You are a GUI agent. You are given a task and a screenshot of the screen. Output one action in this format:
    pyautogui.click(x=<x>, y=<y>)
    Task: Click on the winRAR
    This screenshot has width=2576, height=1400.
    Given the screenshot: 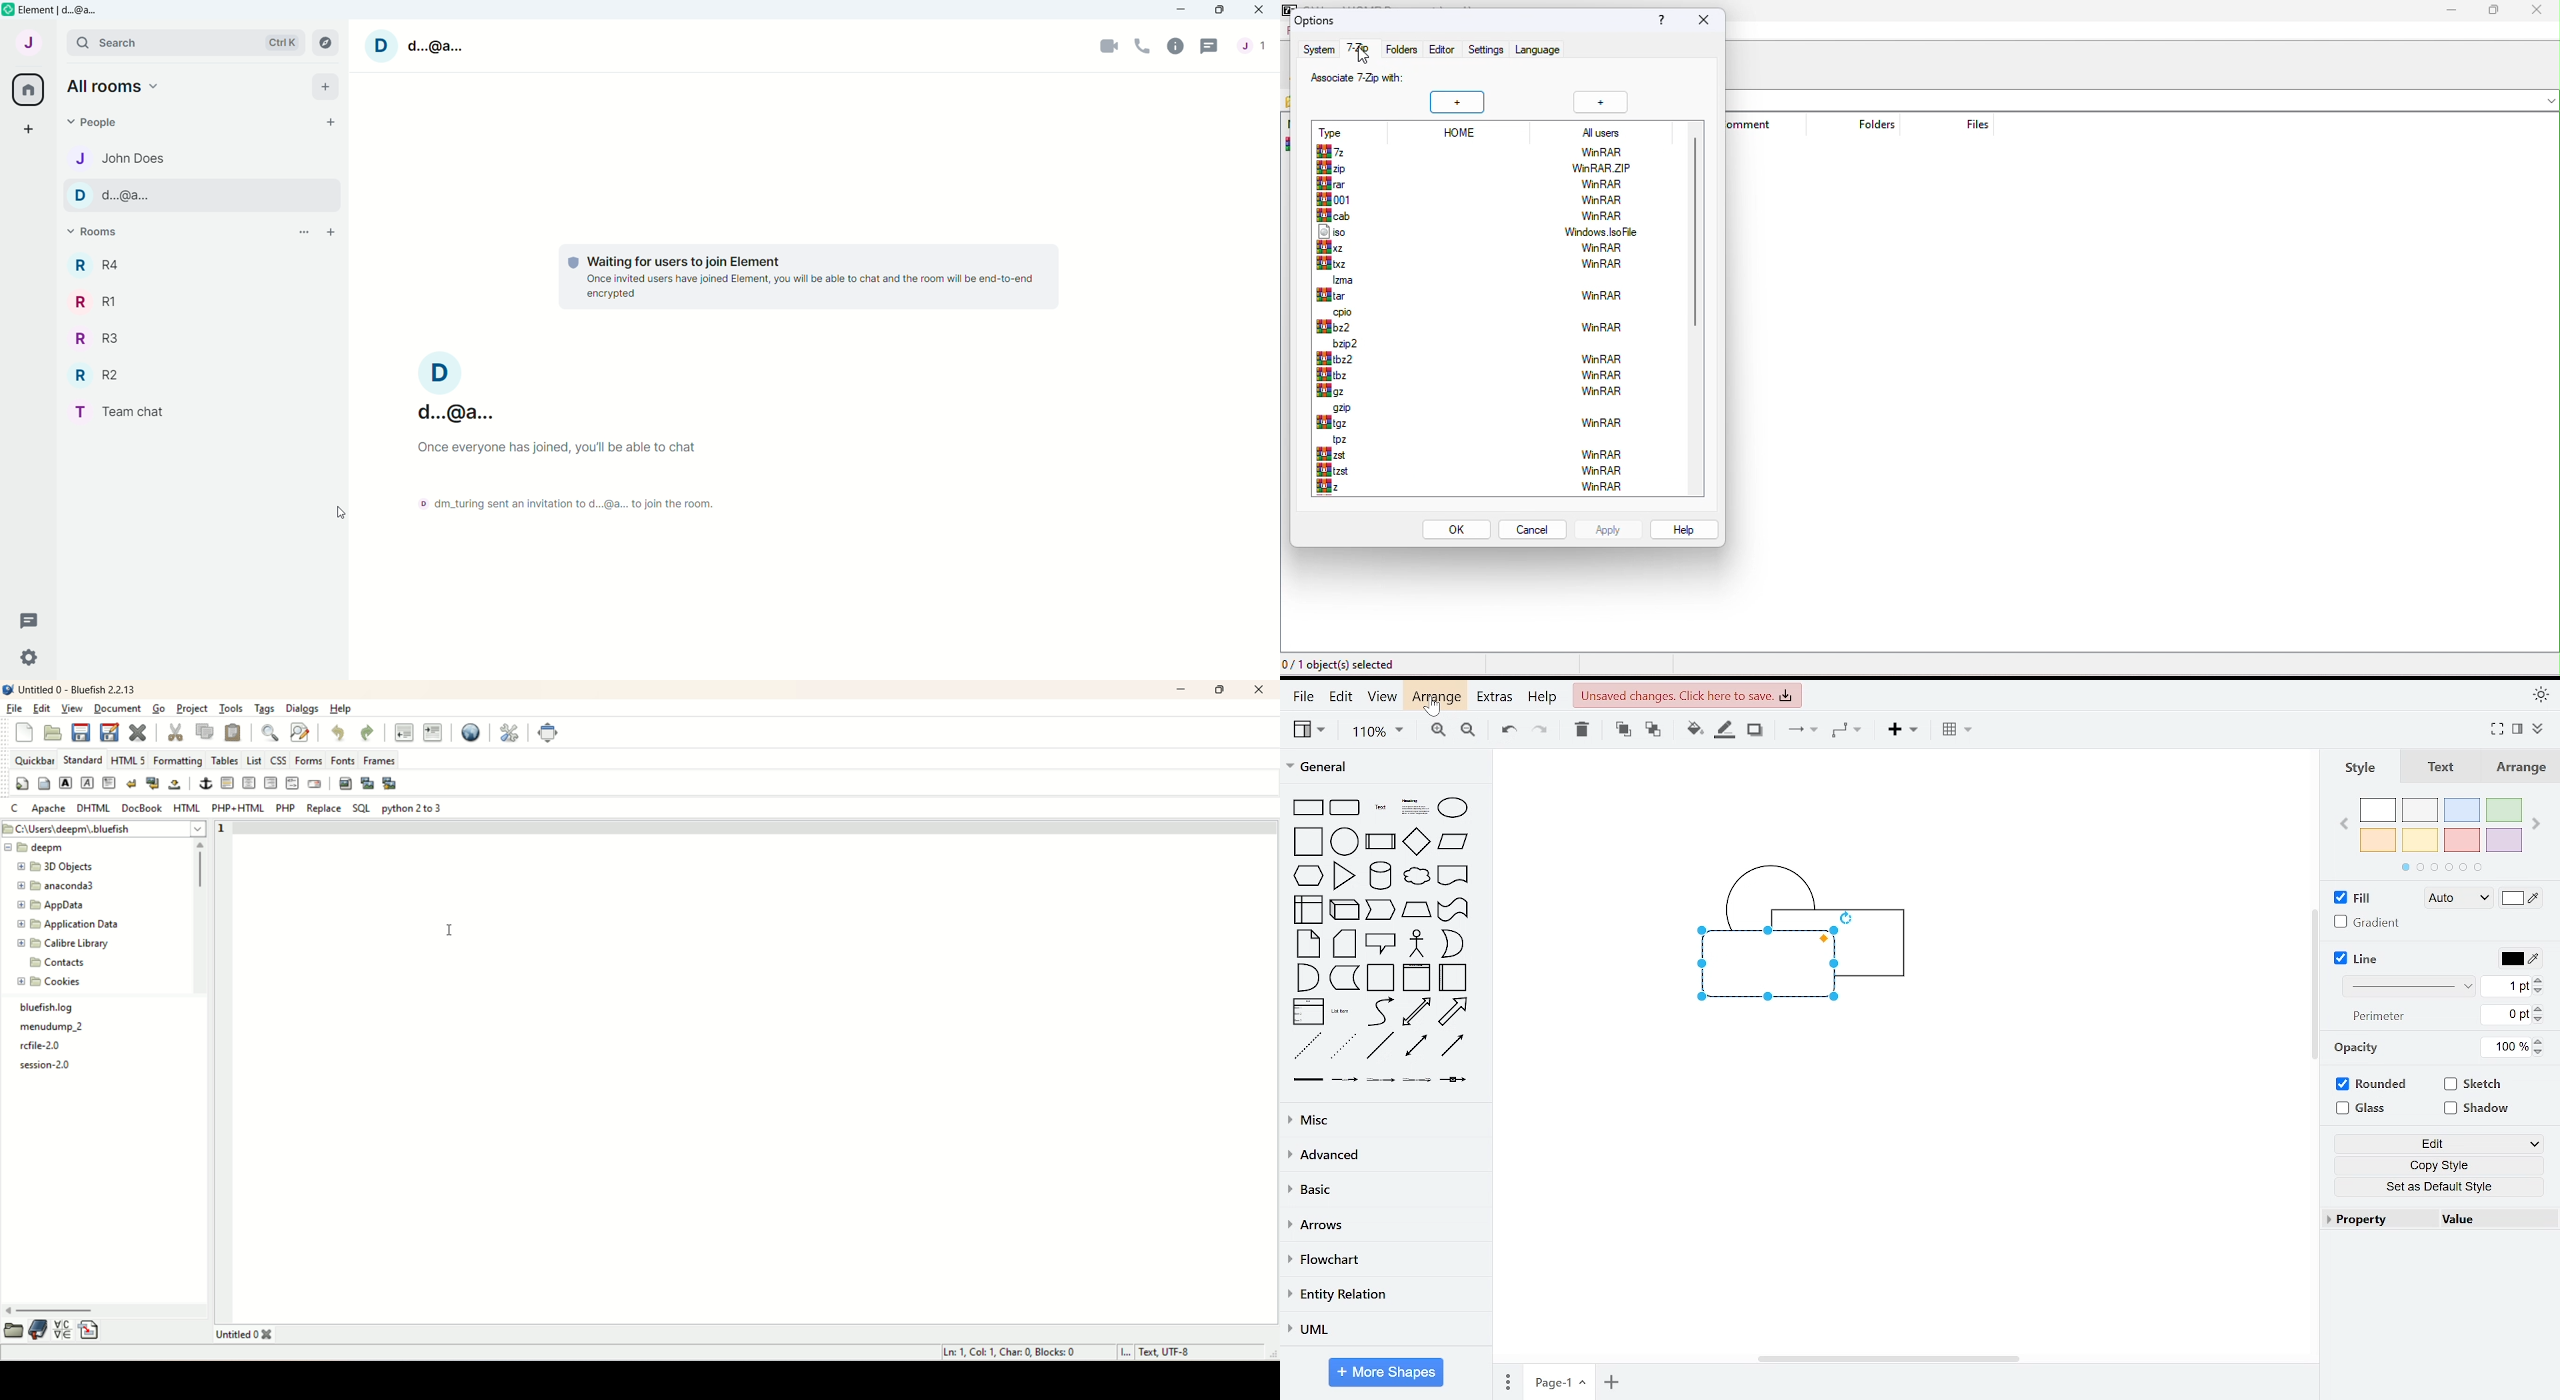 What is the action you would take?
    pyautogui.click(x=1607, y=152)
    